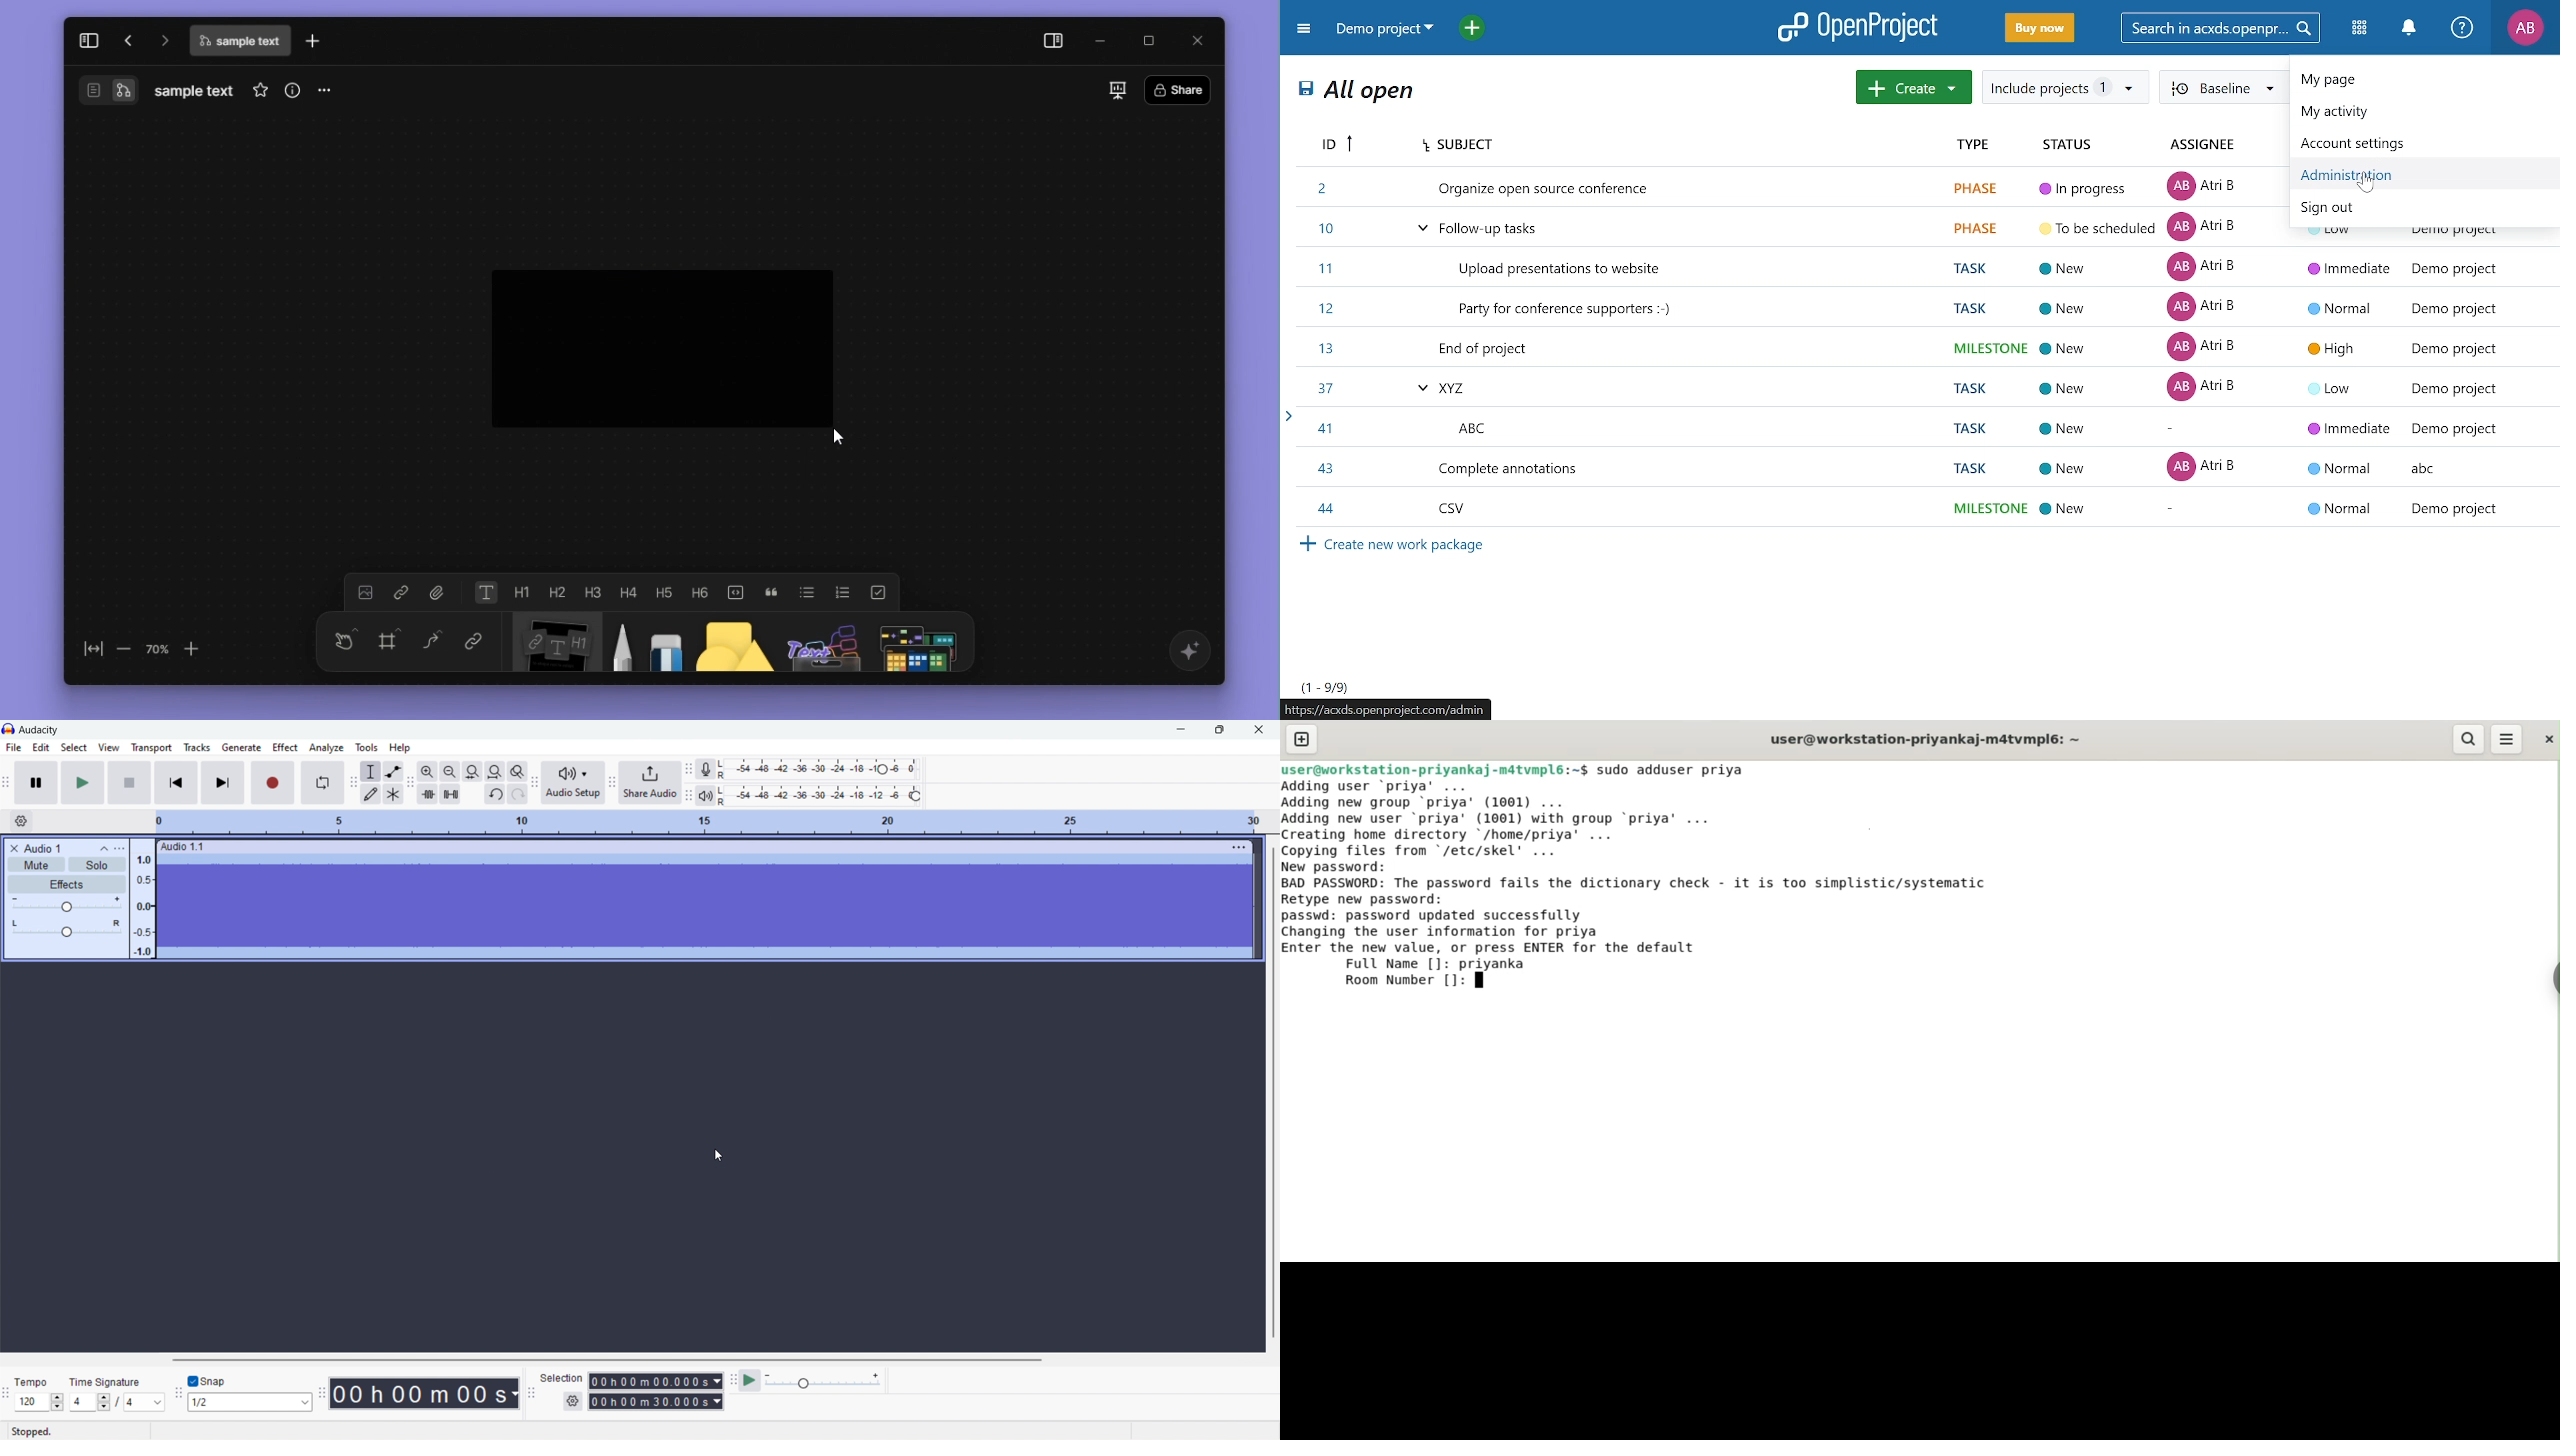 The image size is (2576, 1456). What do you see at coordinates (194, 91) in the screenshot?
I see `file name` at bounding box center [194, 91].